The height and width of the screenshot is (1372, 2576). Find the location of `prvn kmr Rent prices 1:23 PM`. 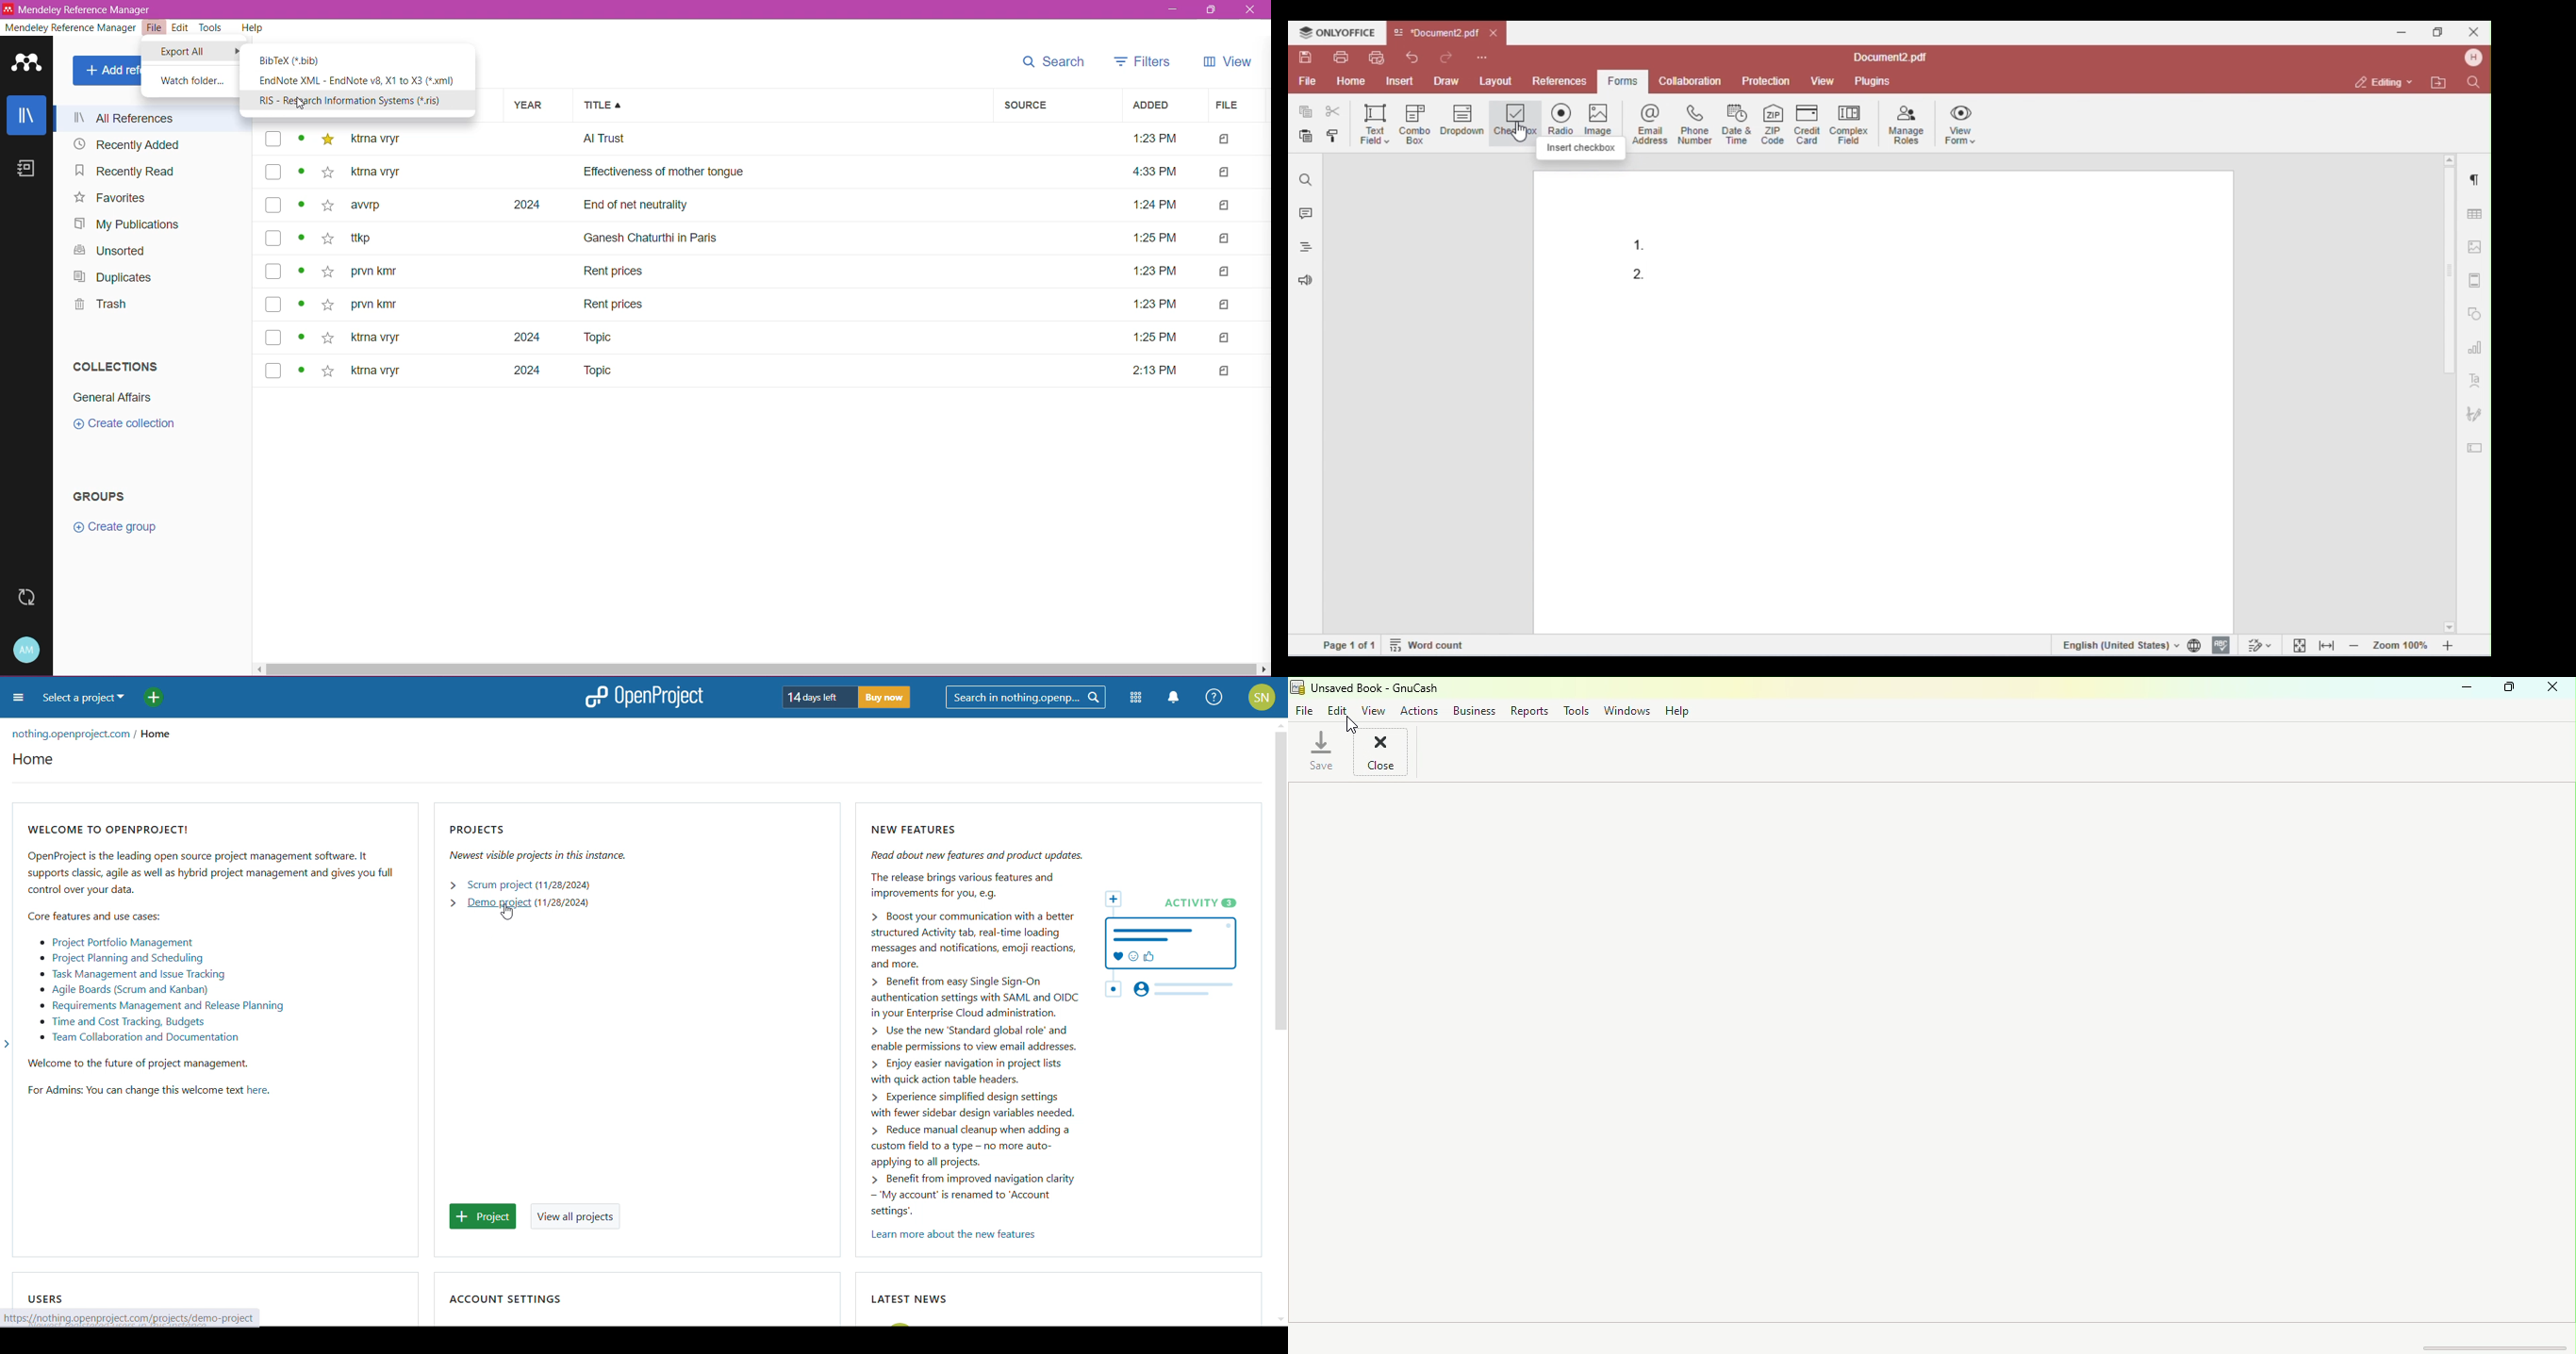

prvn kmr Rent prices 1:23 PM is located at coordinates (766, 306).